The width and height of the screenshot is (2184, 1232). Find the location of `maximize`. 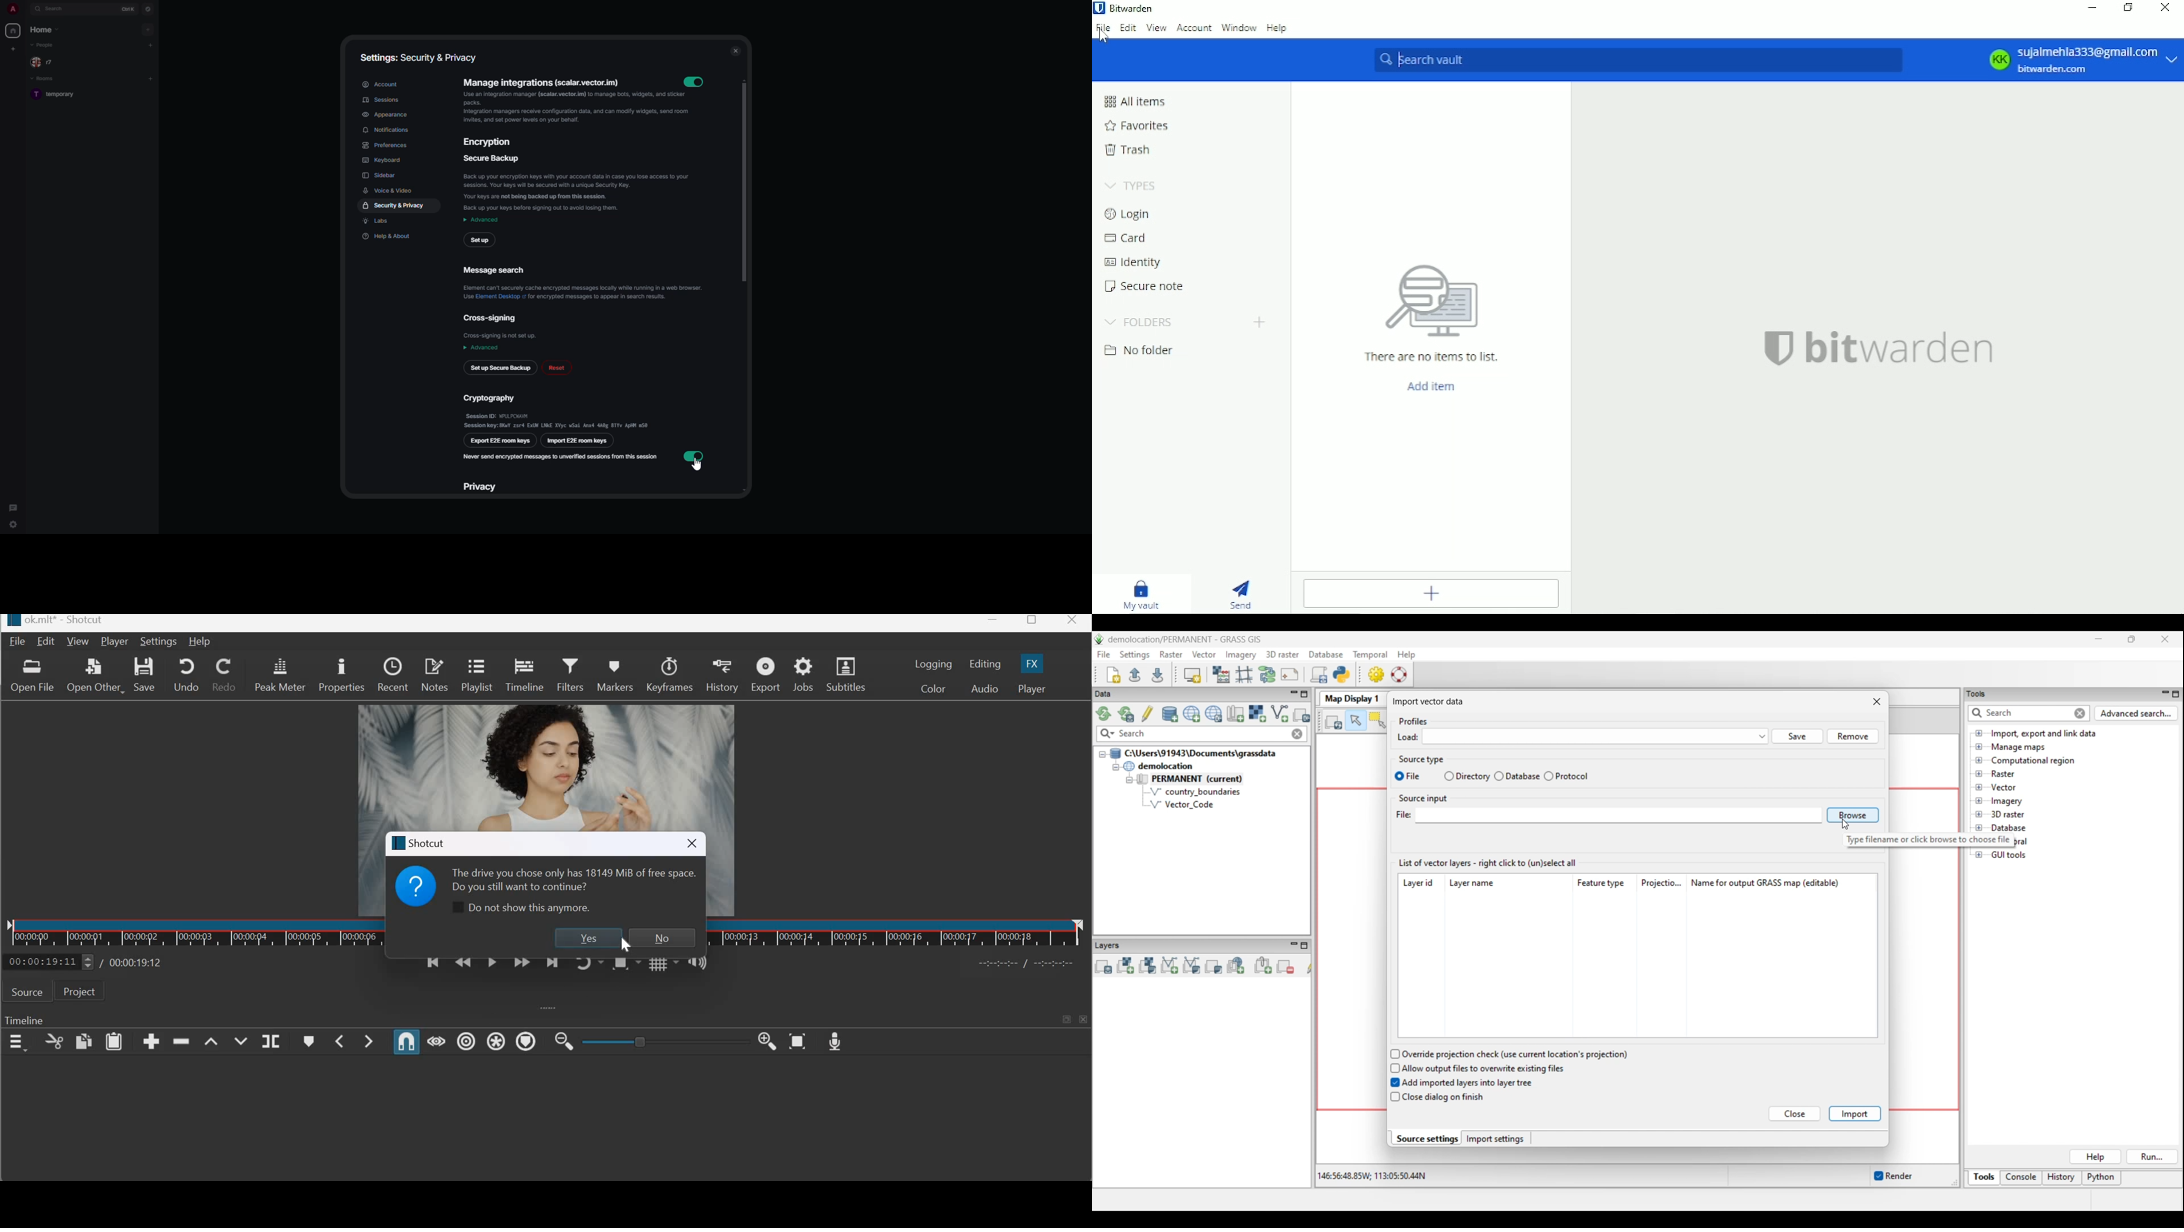

maximize is located at coordinates (1065, 1018).